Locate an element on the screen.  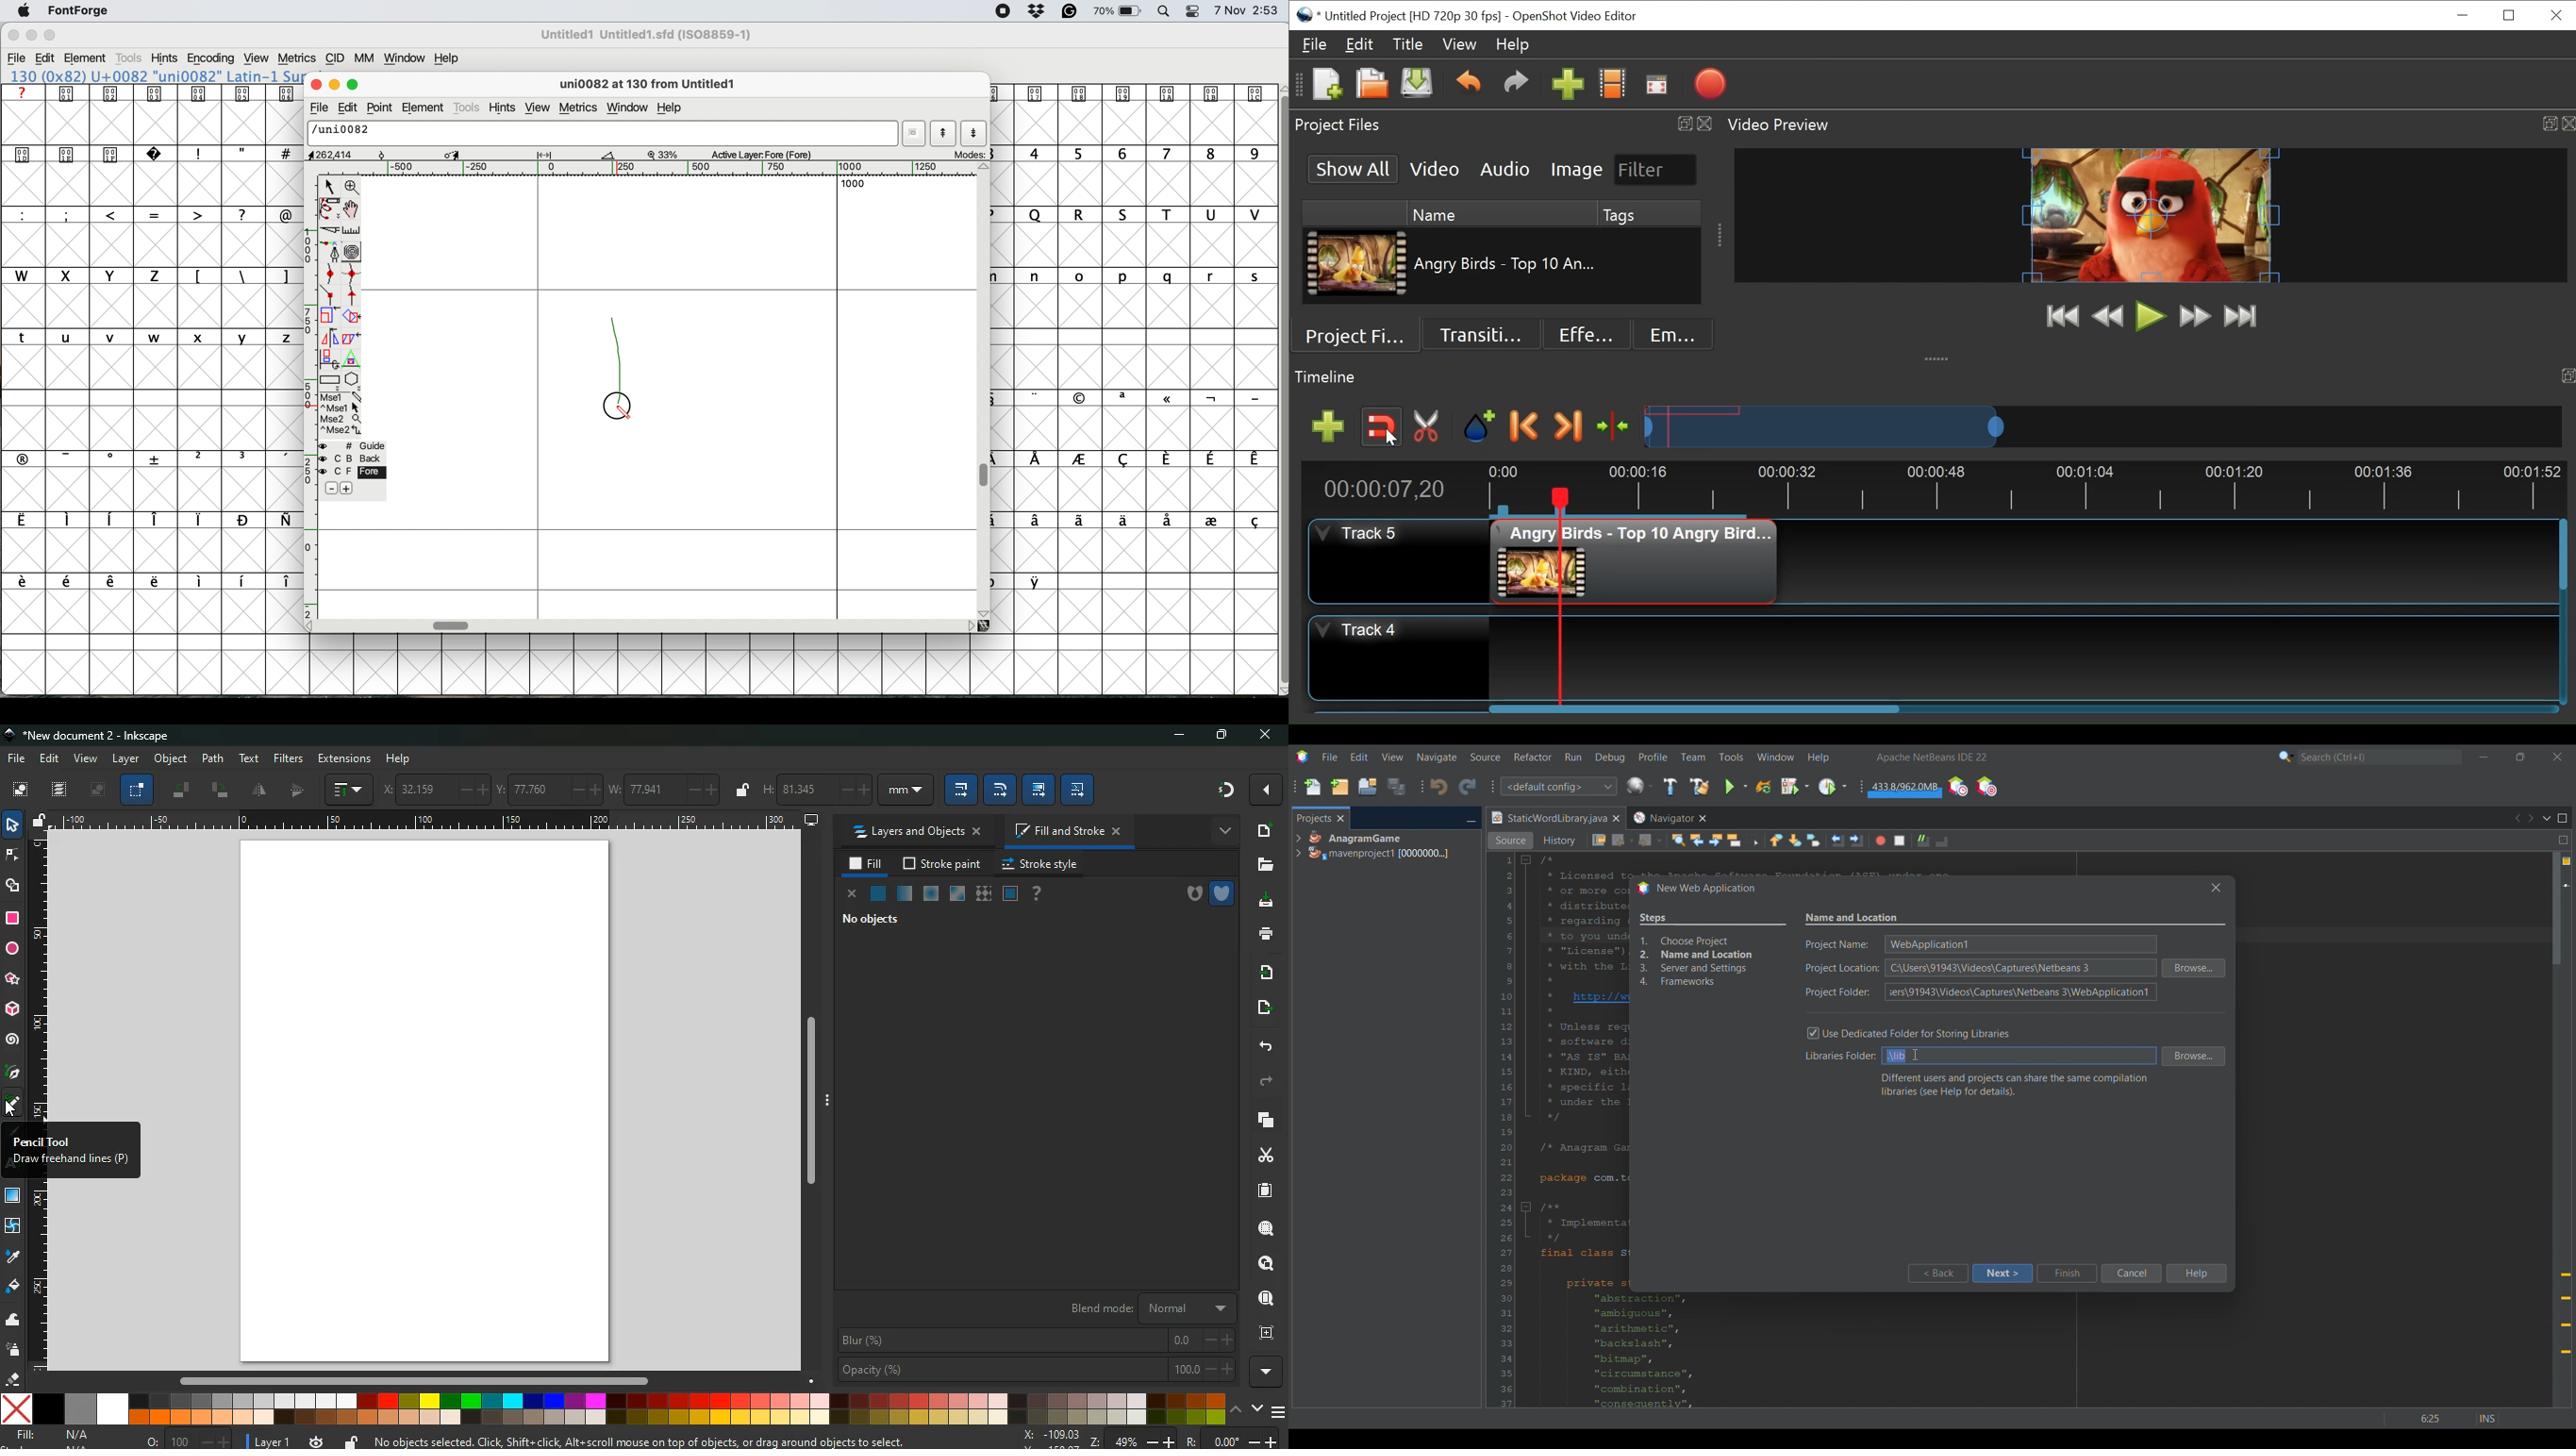
Open File is located at coordinates (1371, 85).